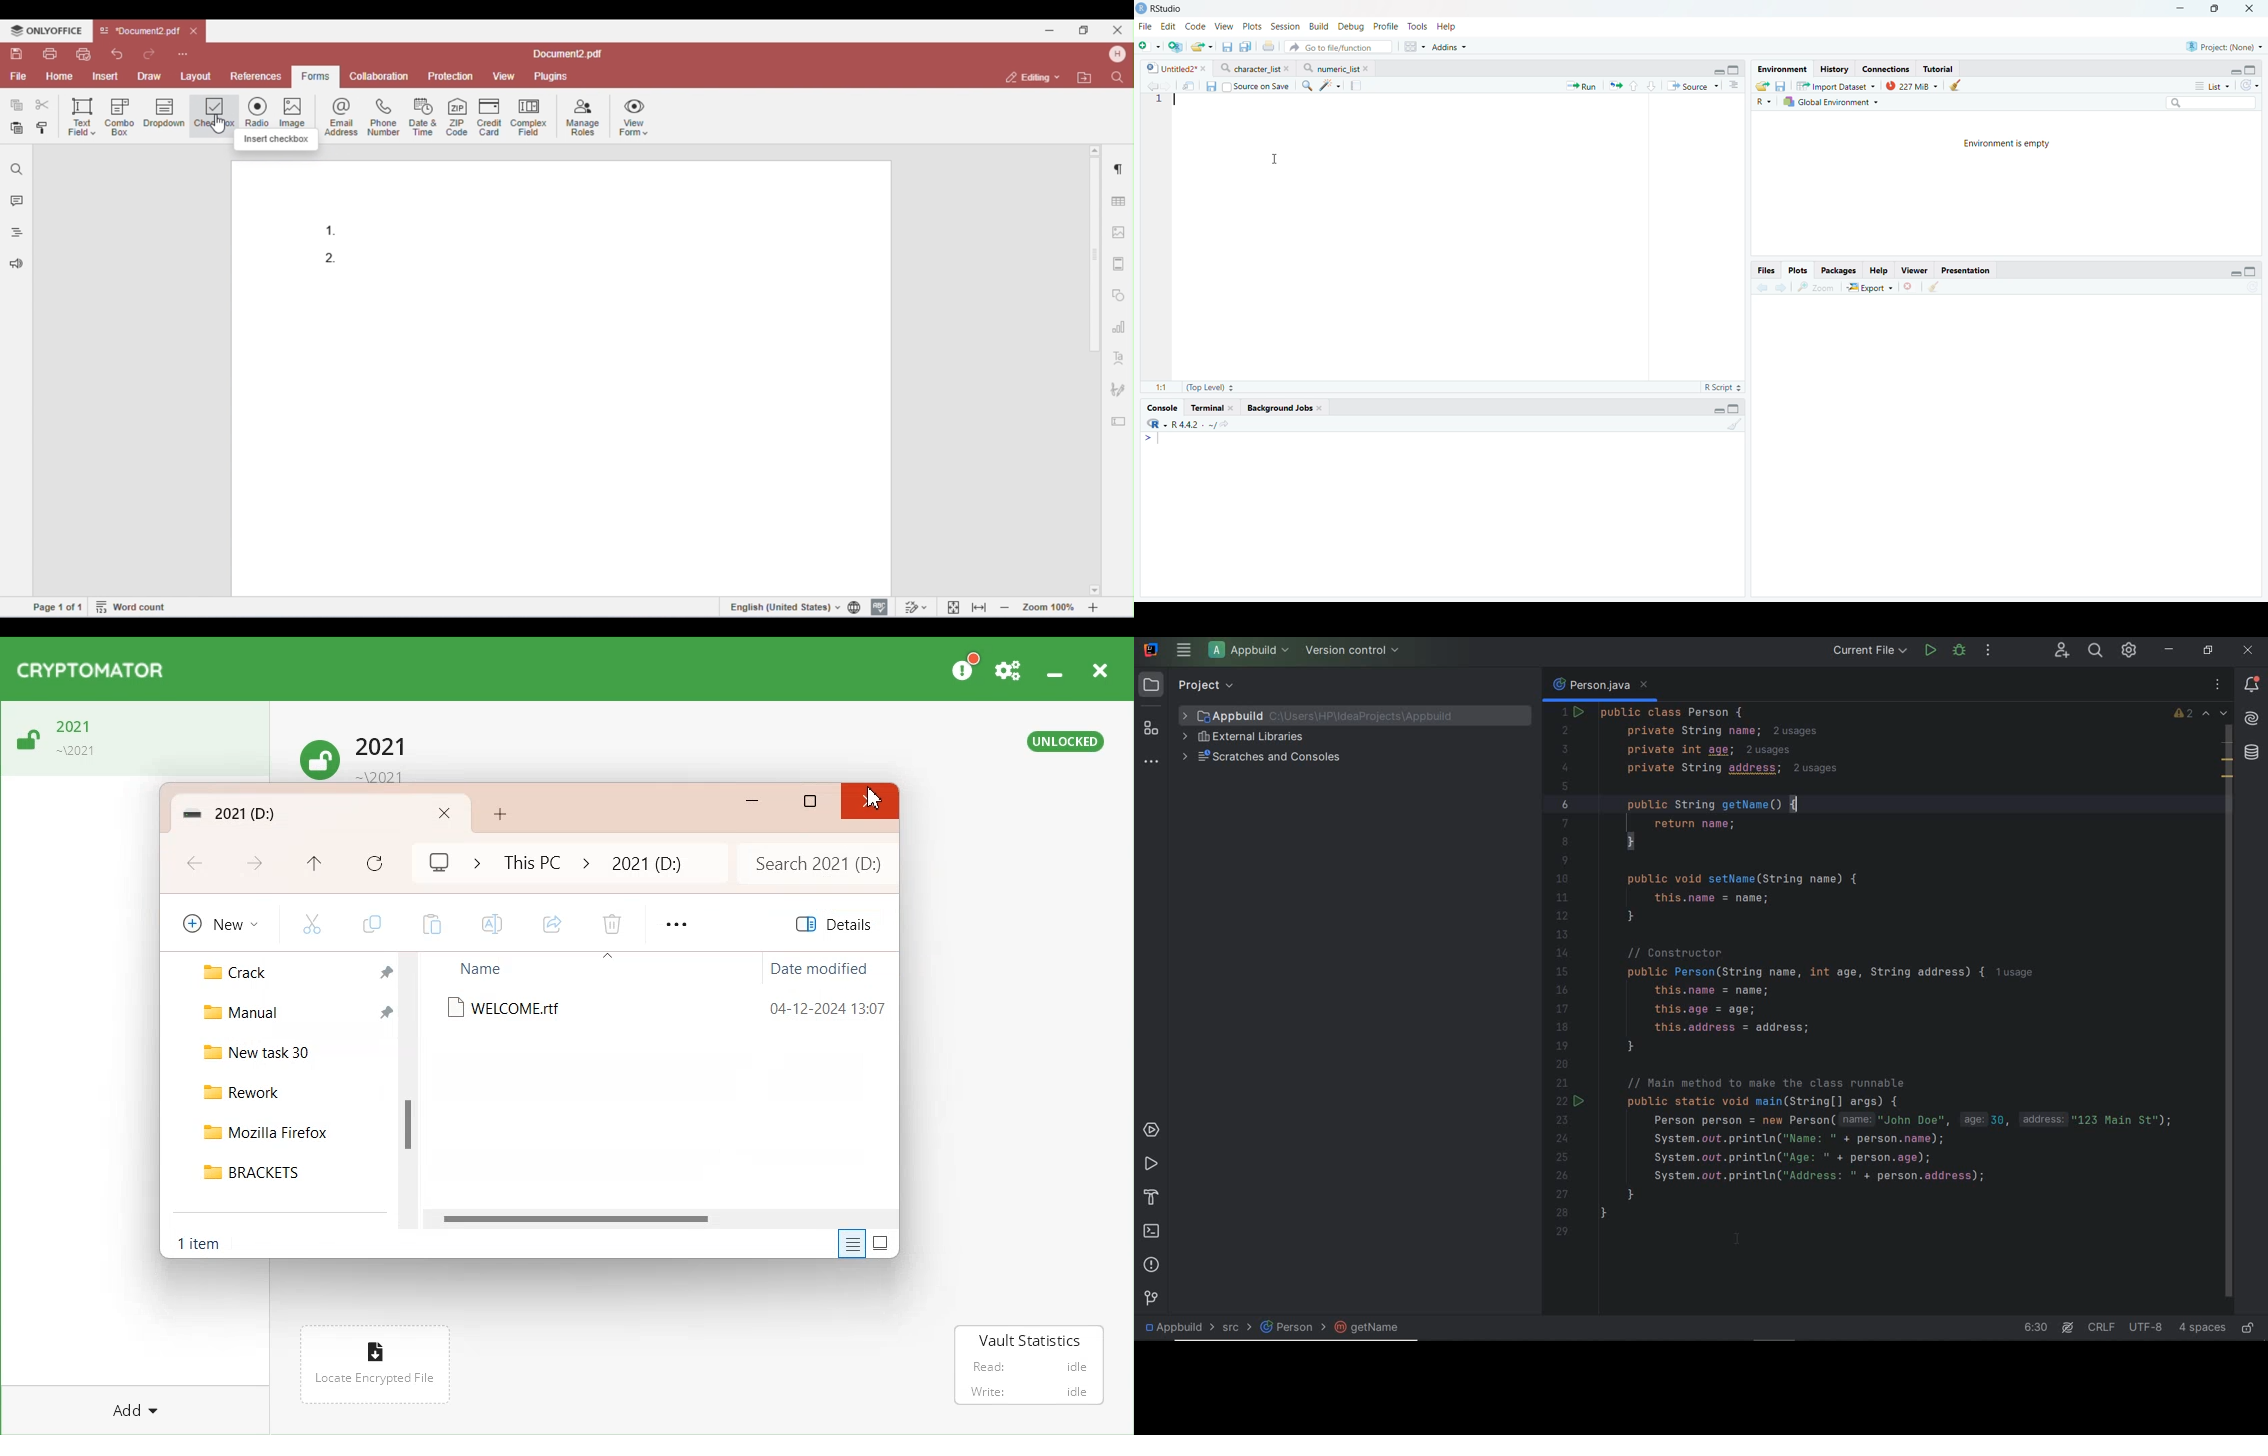  Describe the element at coordinates (375, 863) in the screenshot. I see `Refresh` at that location.